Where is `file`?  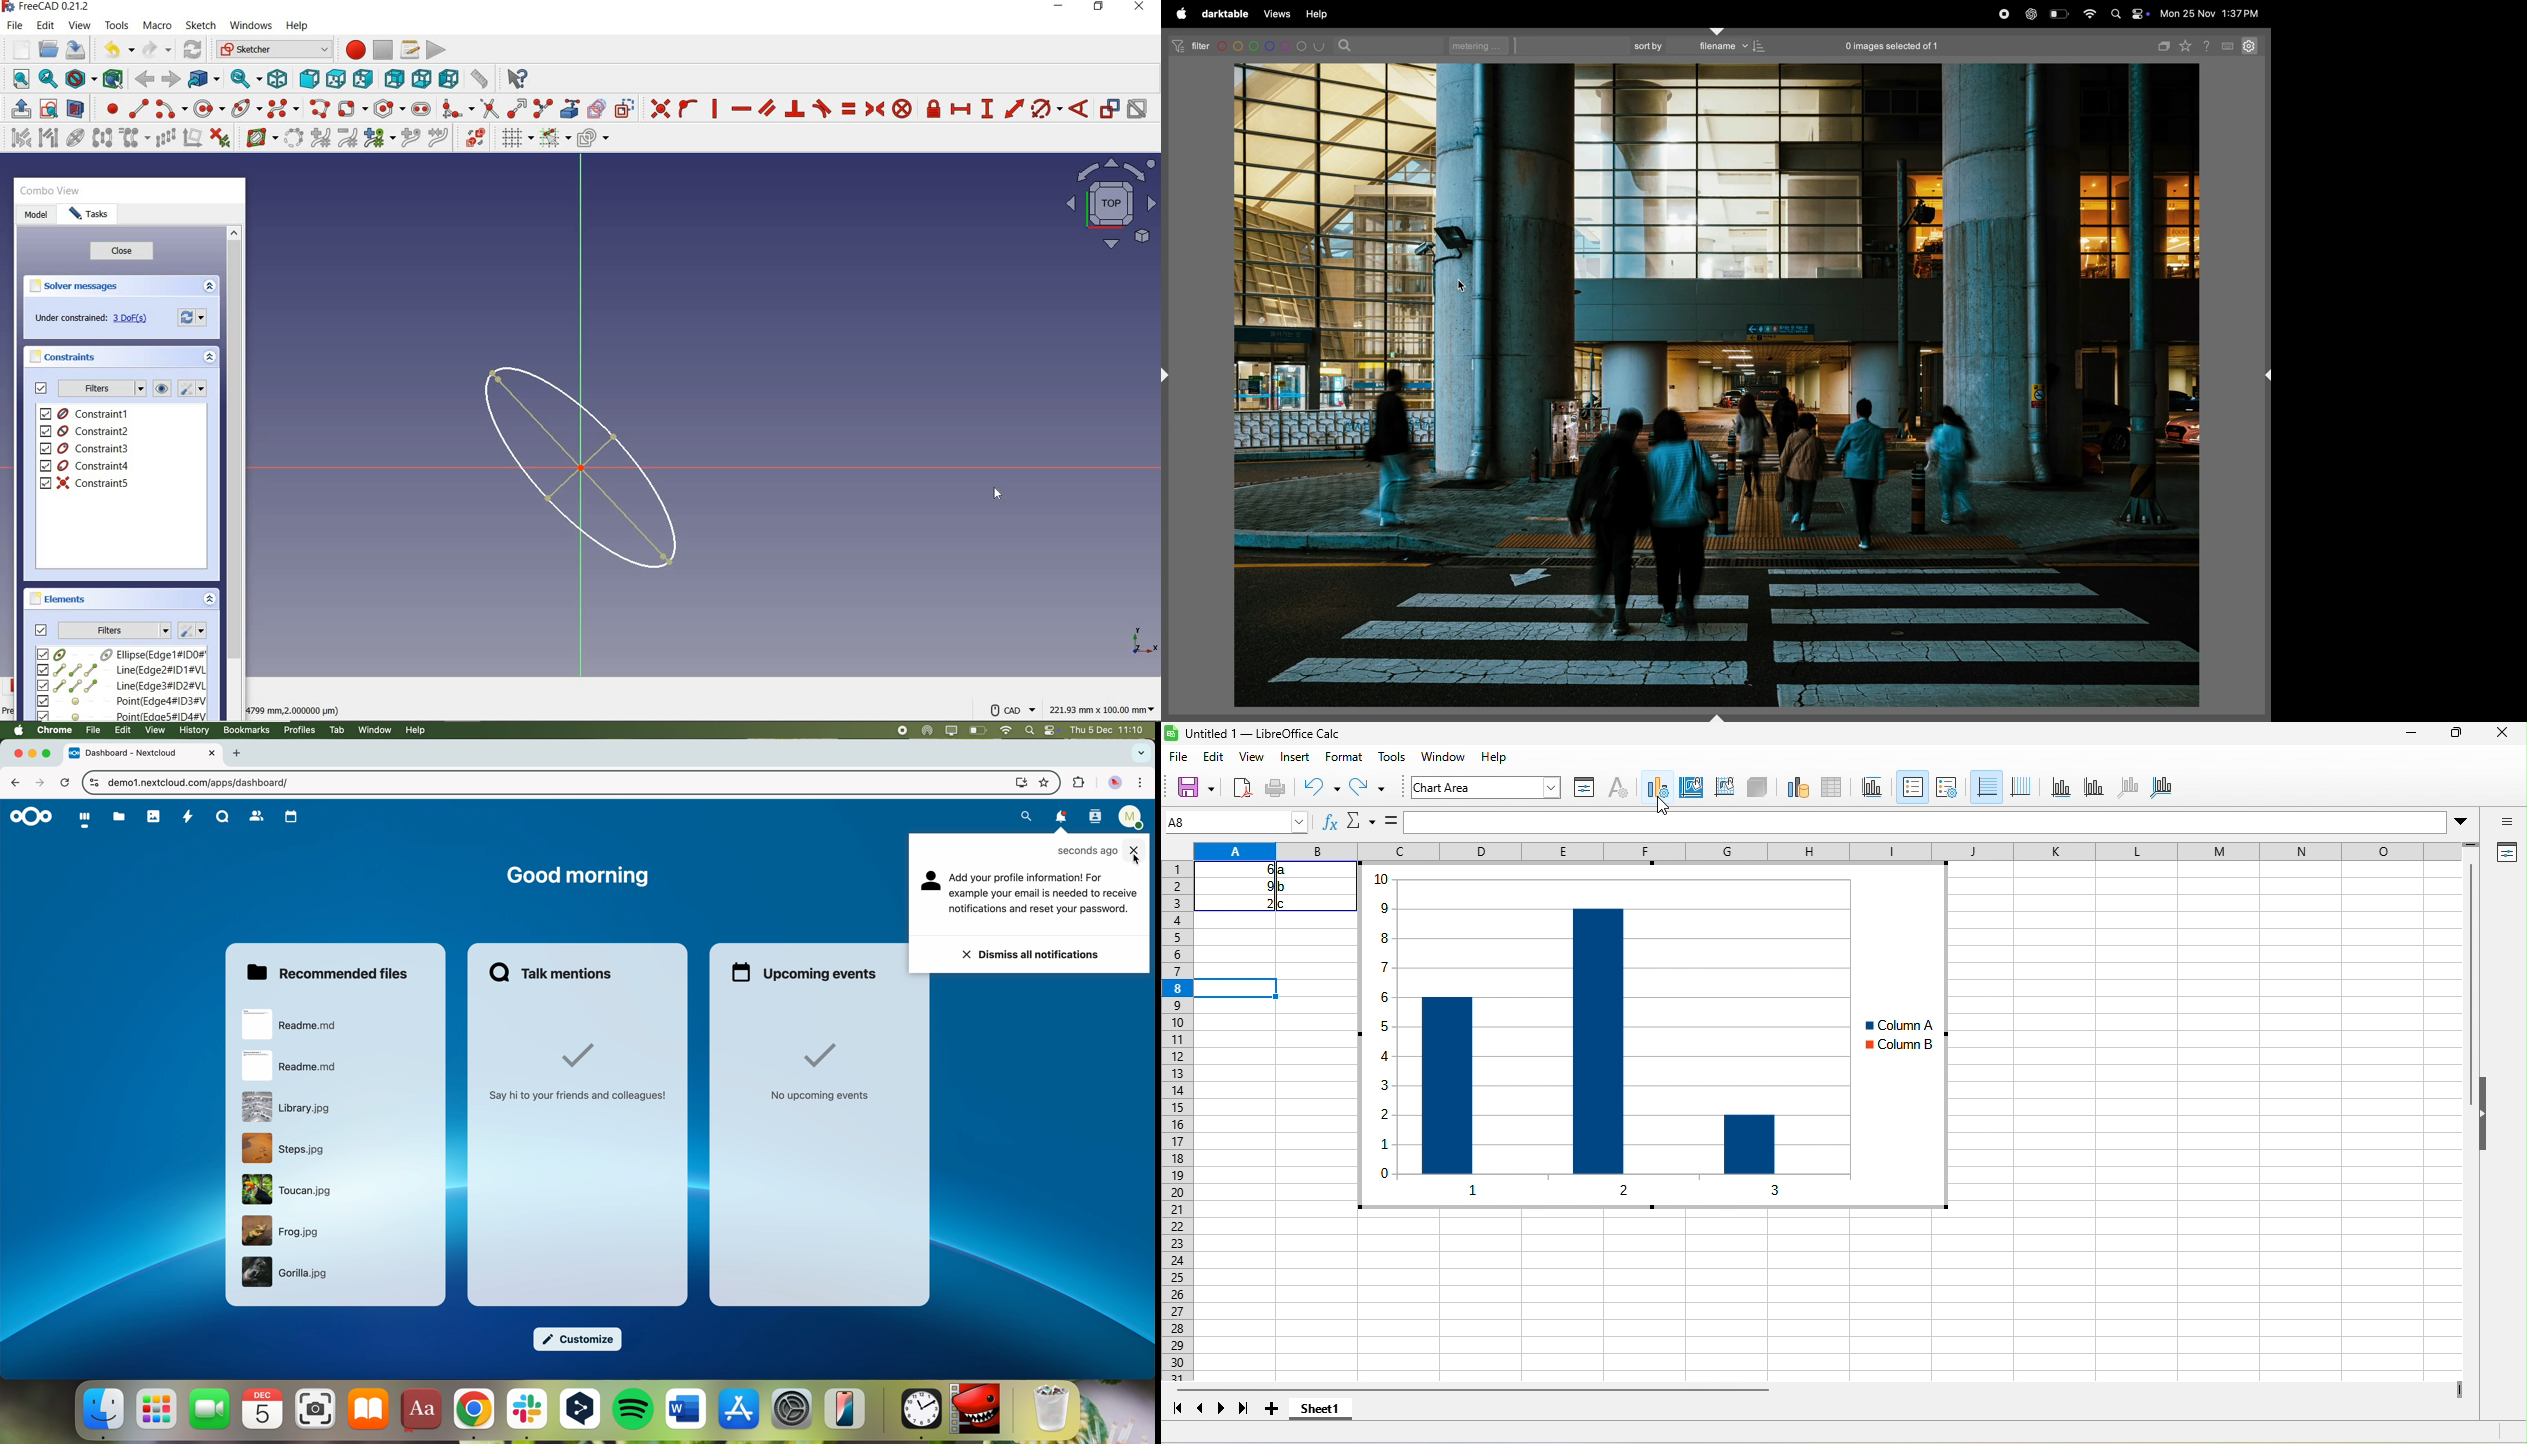 file is located at coordinates (290, 1107).